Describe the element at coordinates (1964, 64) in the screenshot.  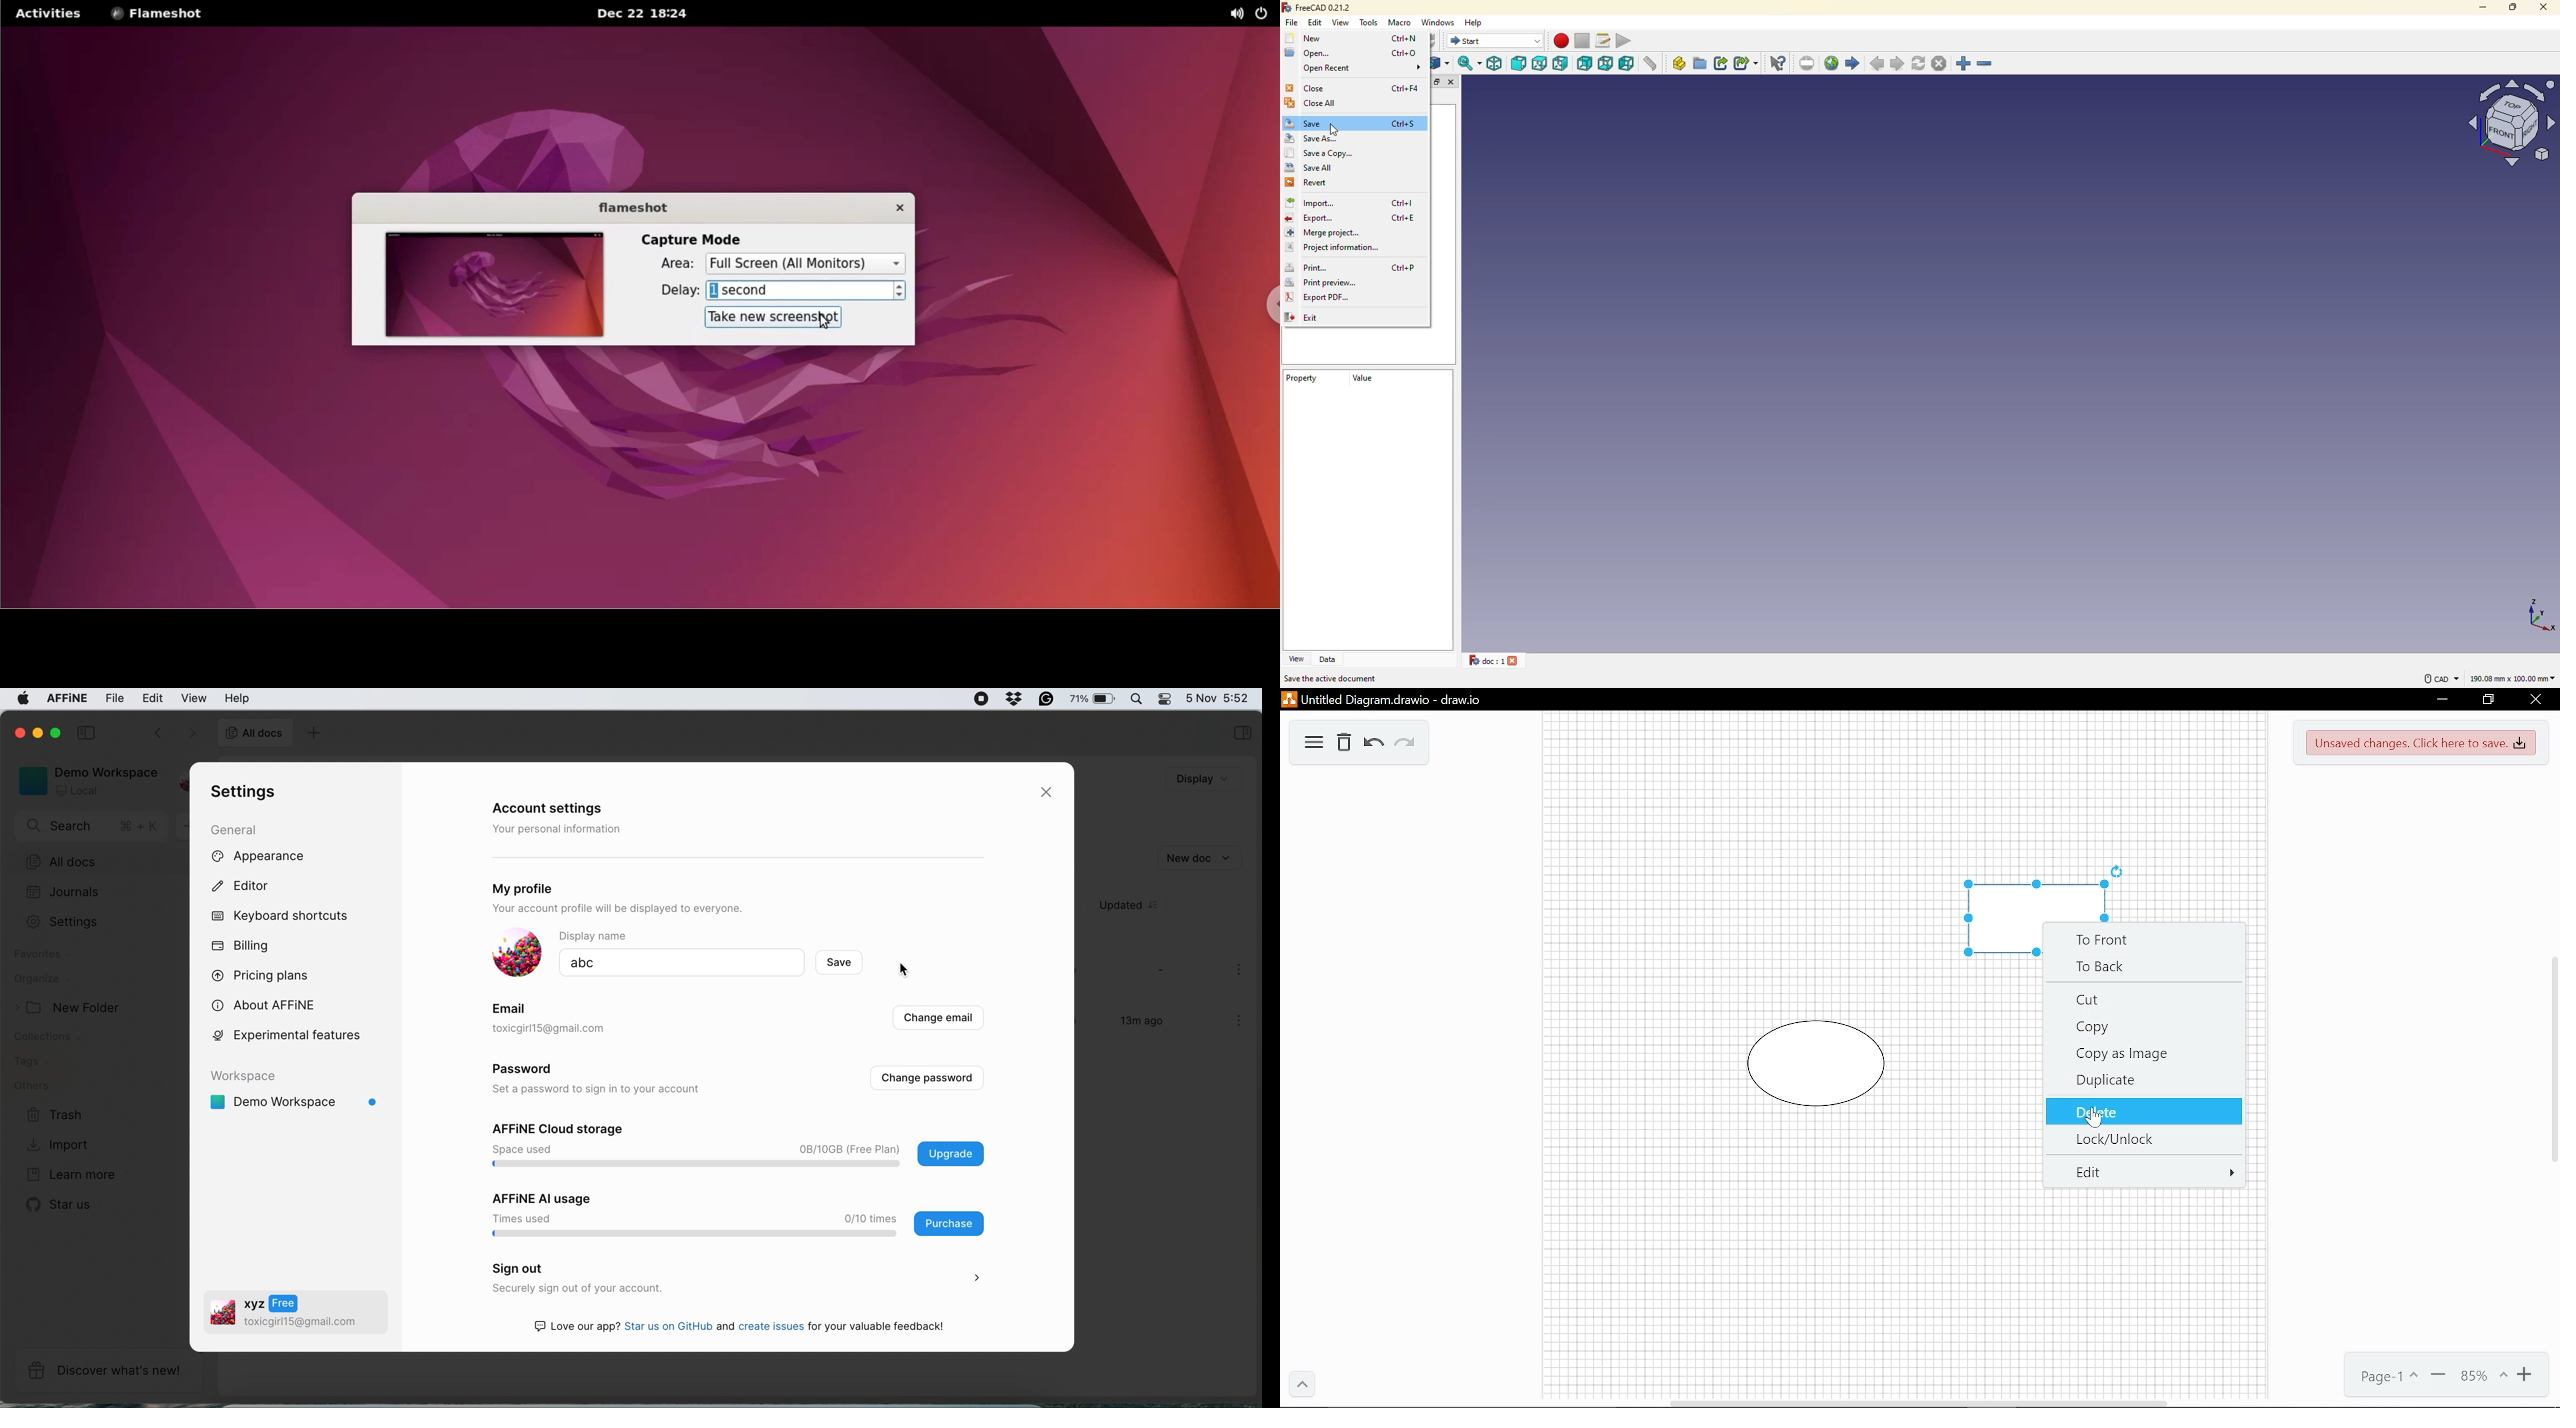
I see `zoom in` at that location.